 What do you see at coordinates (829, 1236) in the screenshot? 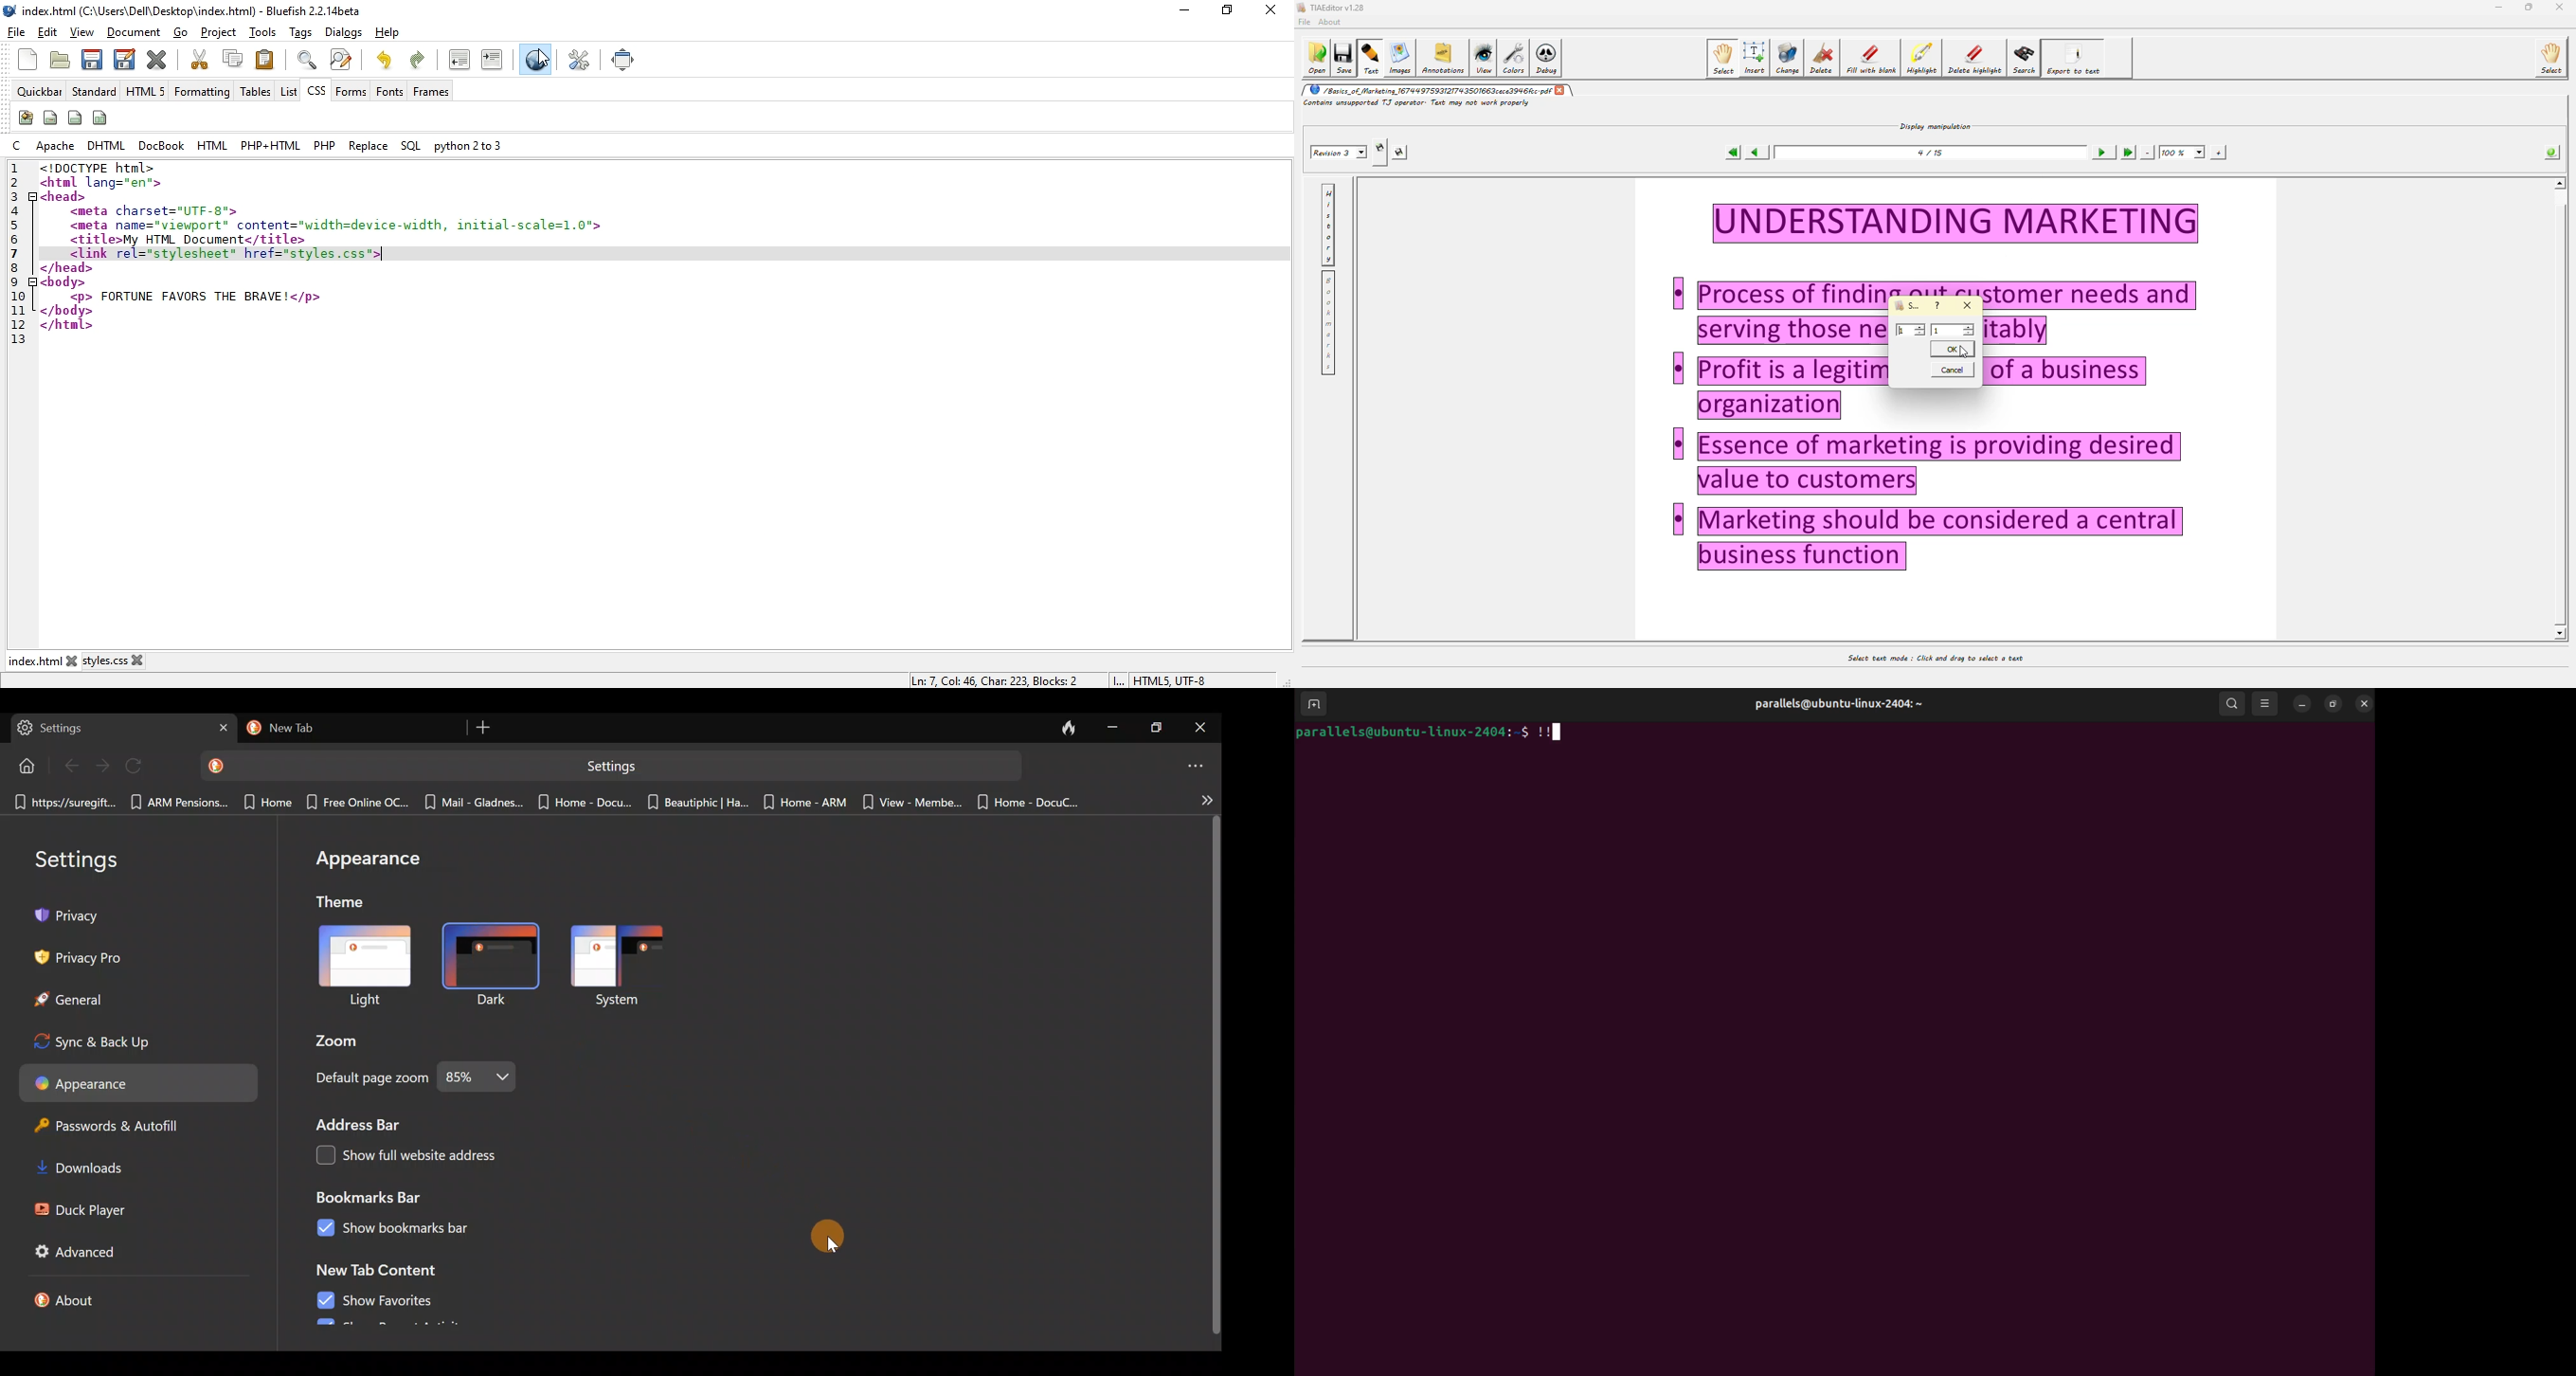
I see `Cursor` at bounding box center [829, 1236].